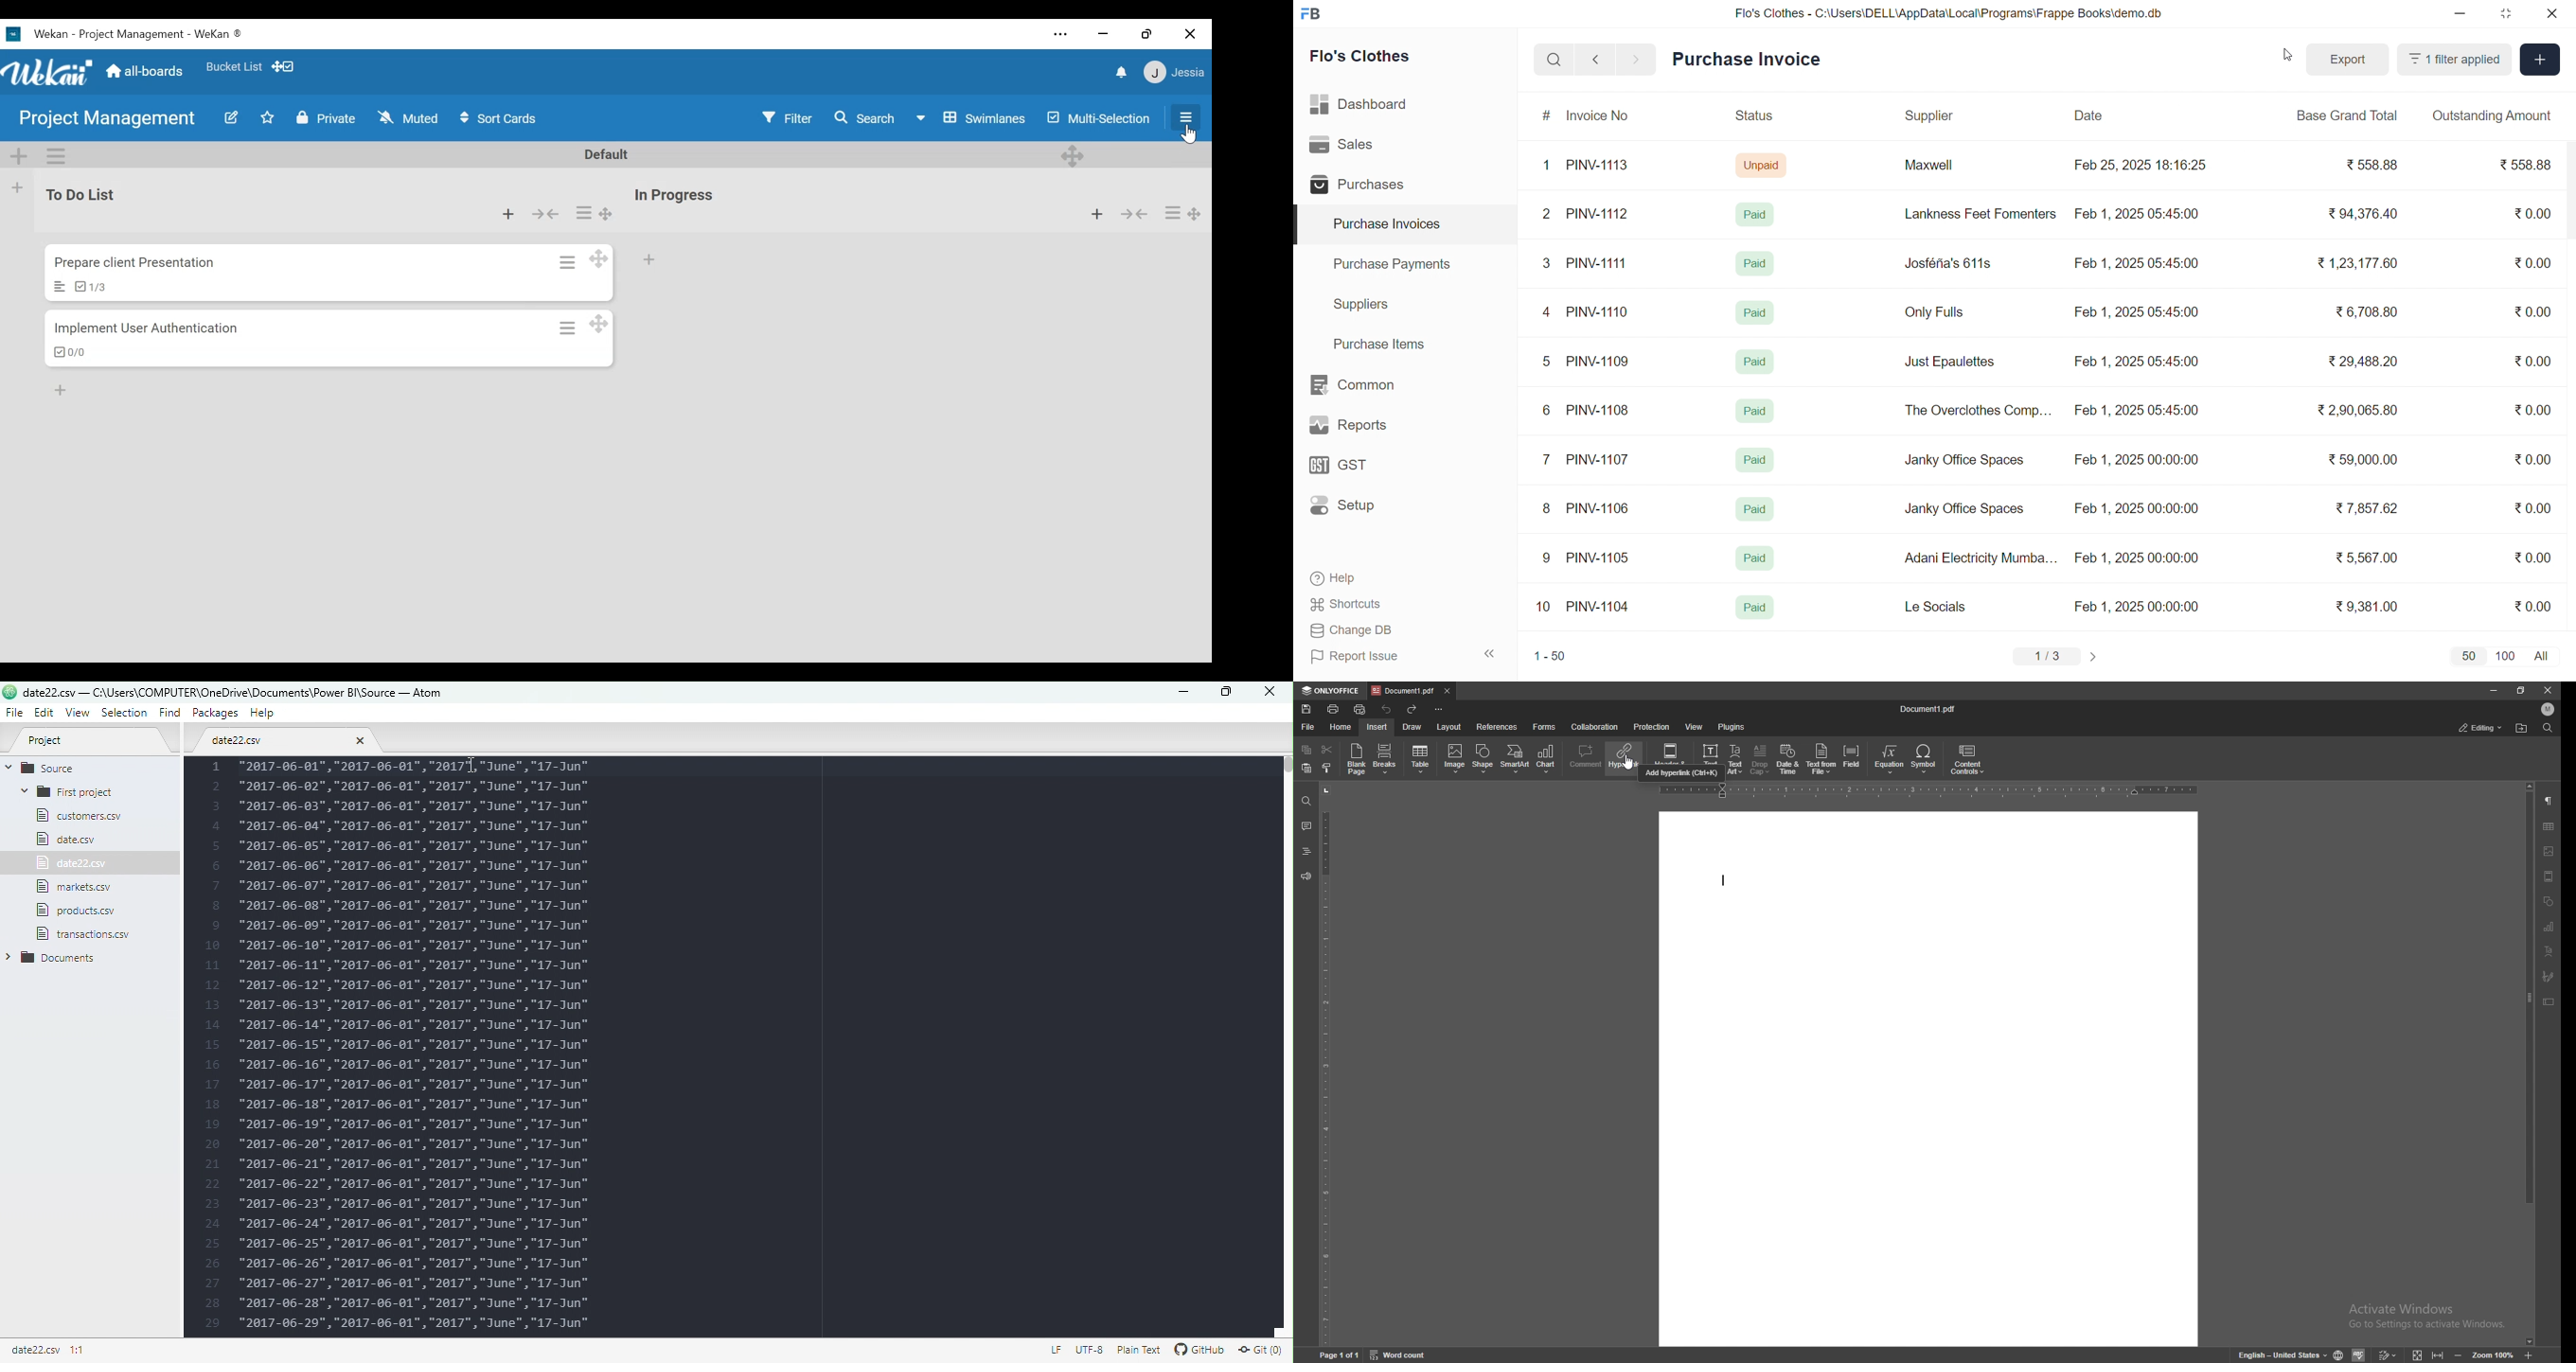  Describe the element at coordinates (1122, 72) in the screenshot. I see `notifications` at that location.